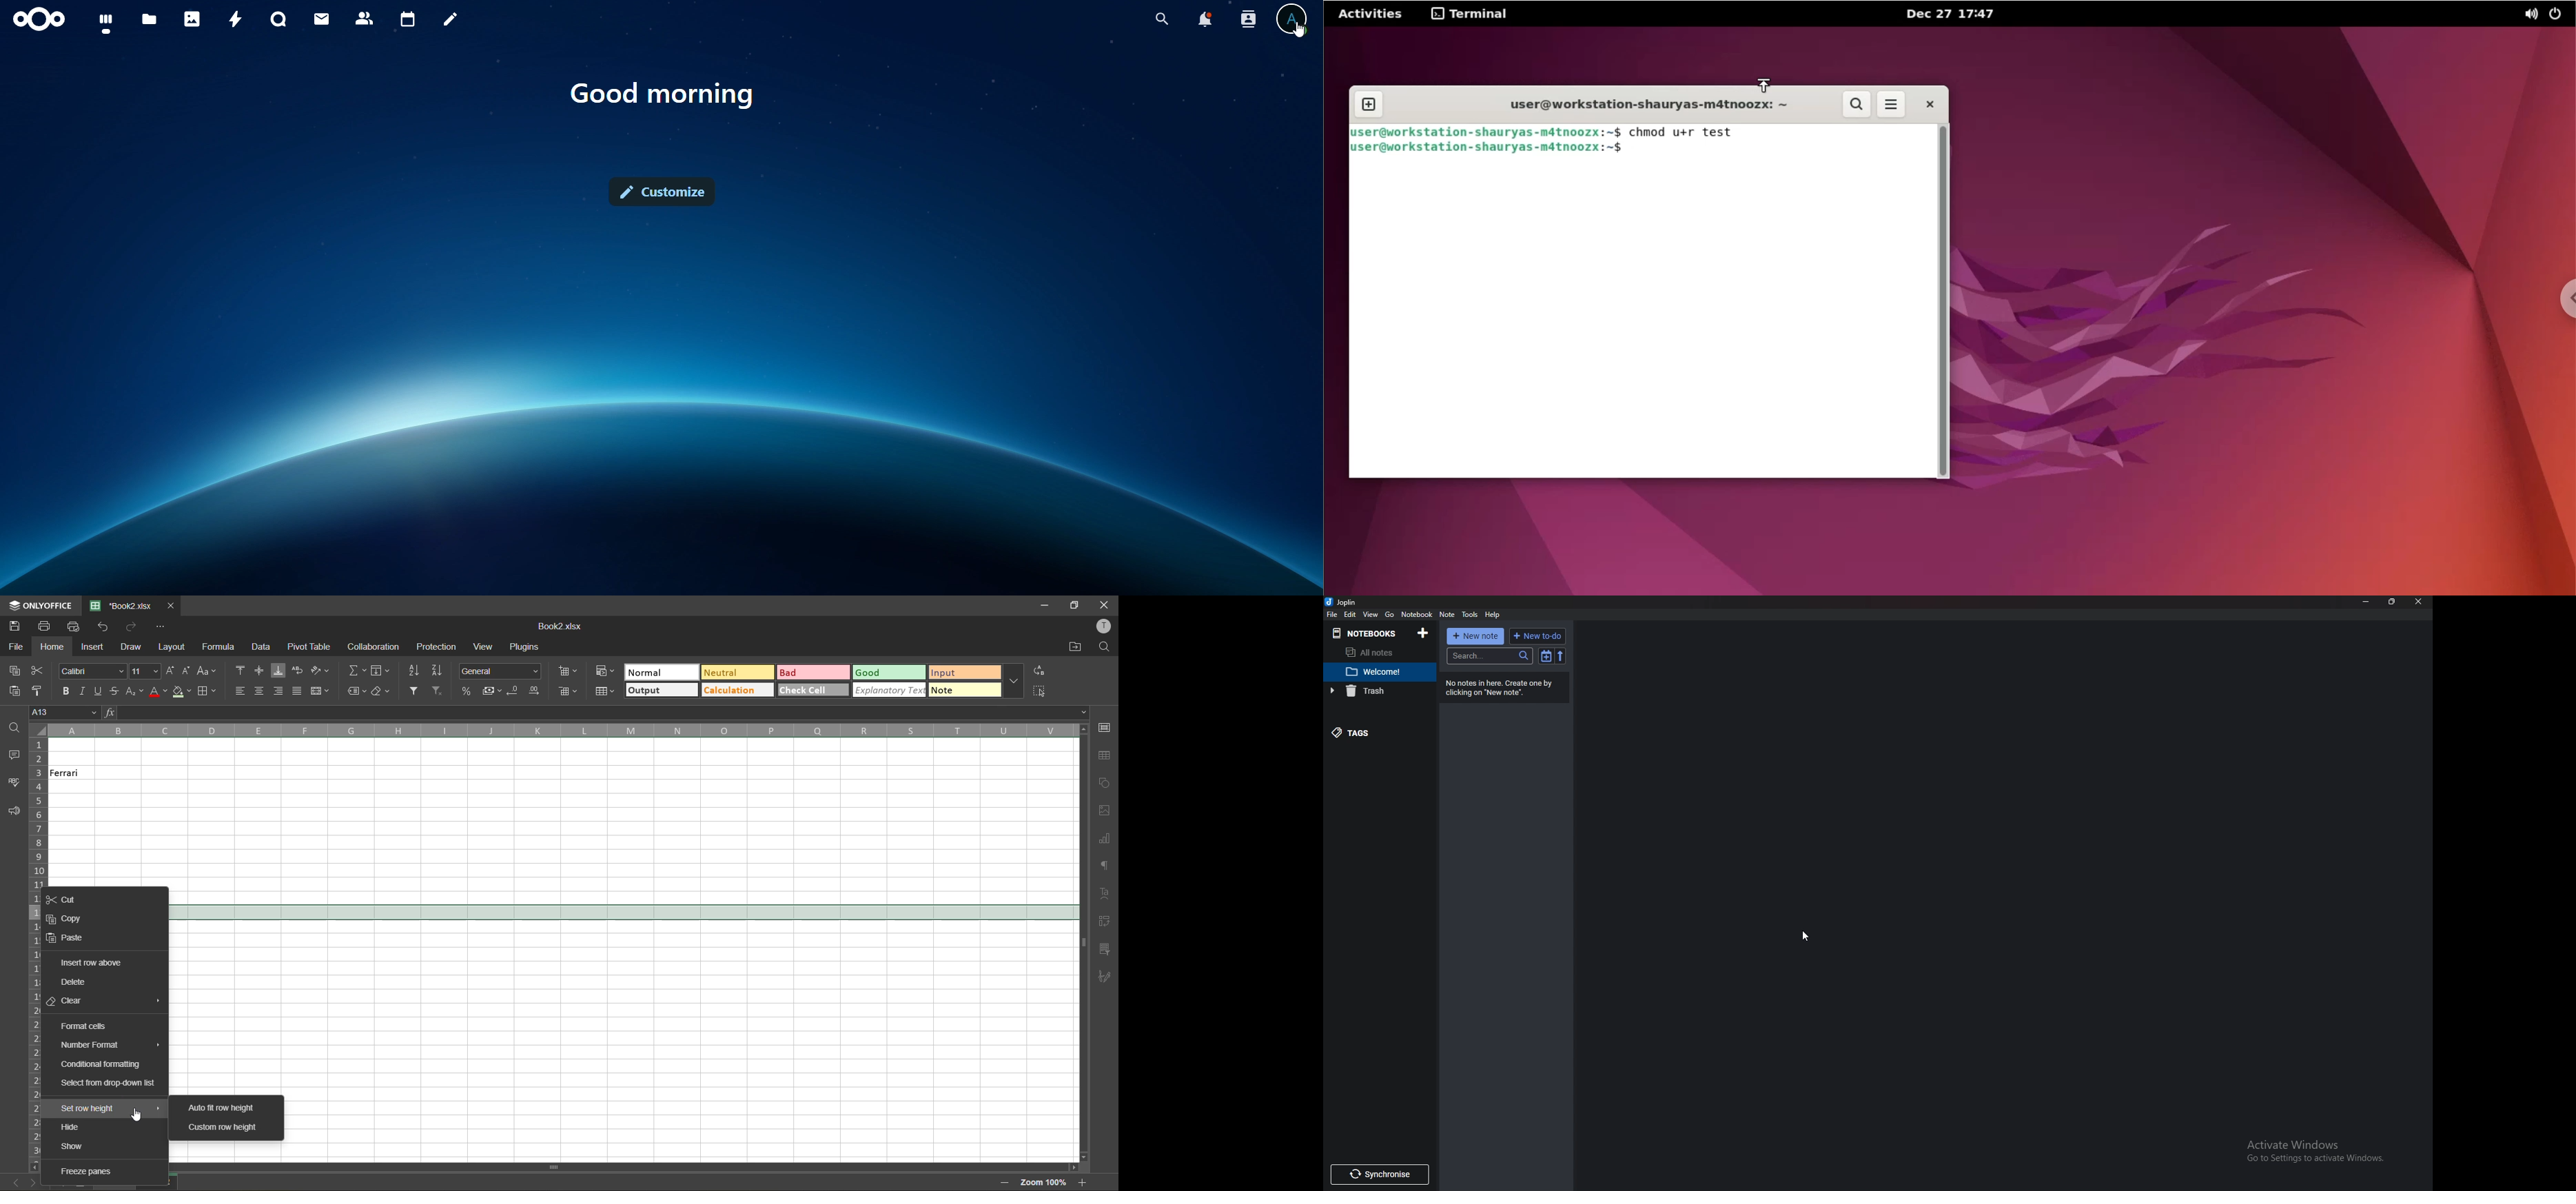 The height and width of the screenshot is (1204, 2576). I want to click on activity, so click(236, 19).